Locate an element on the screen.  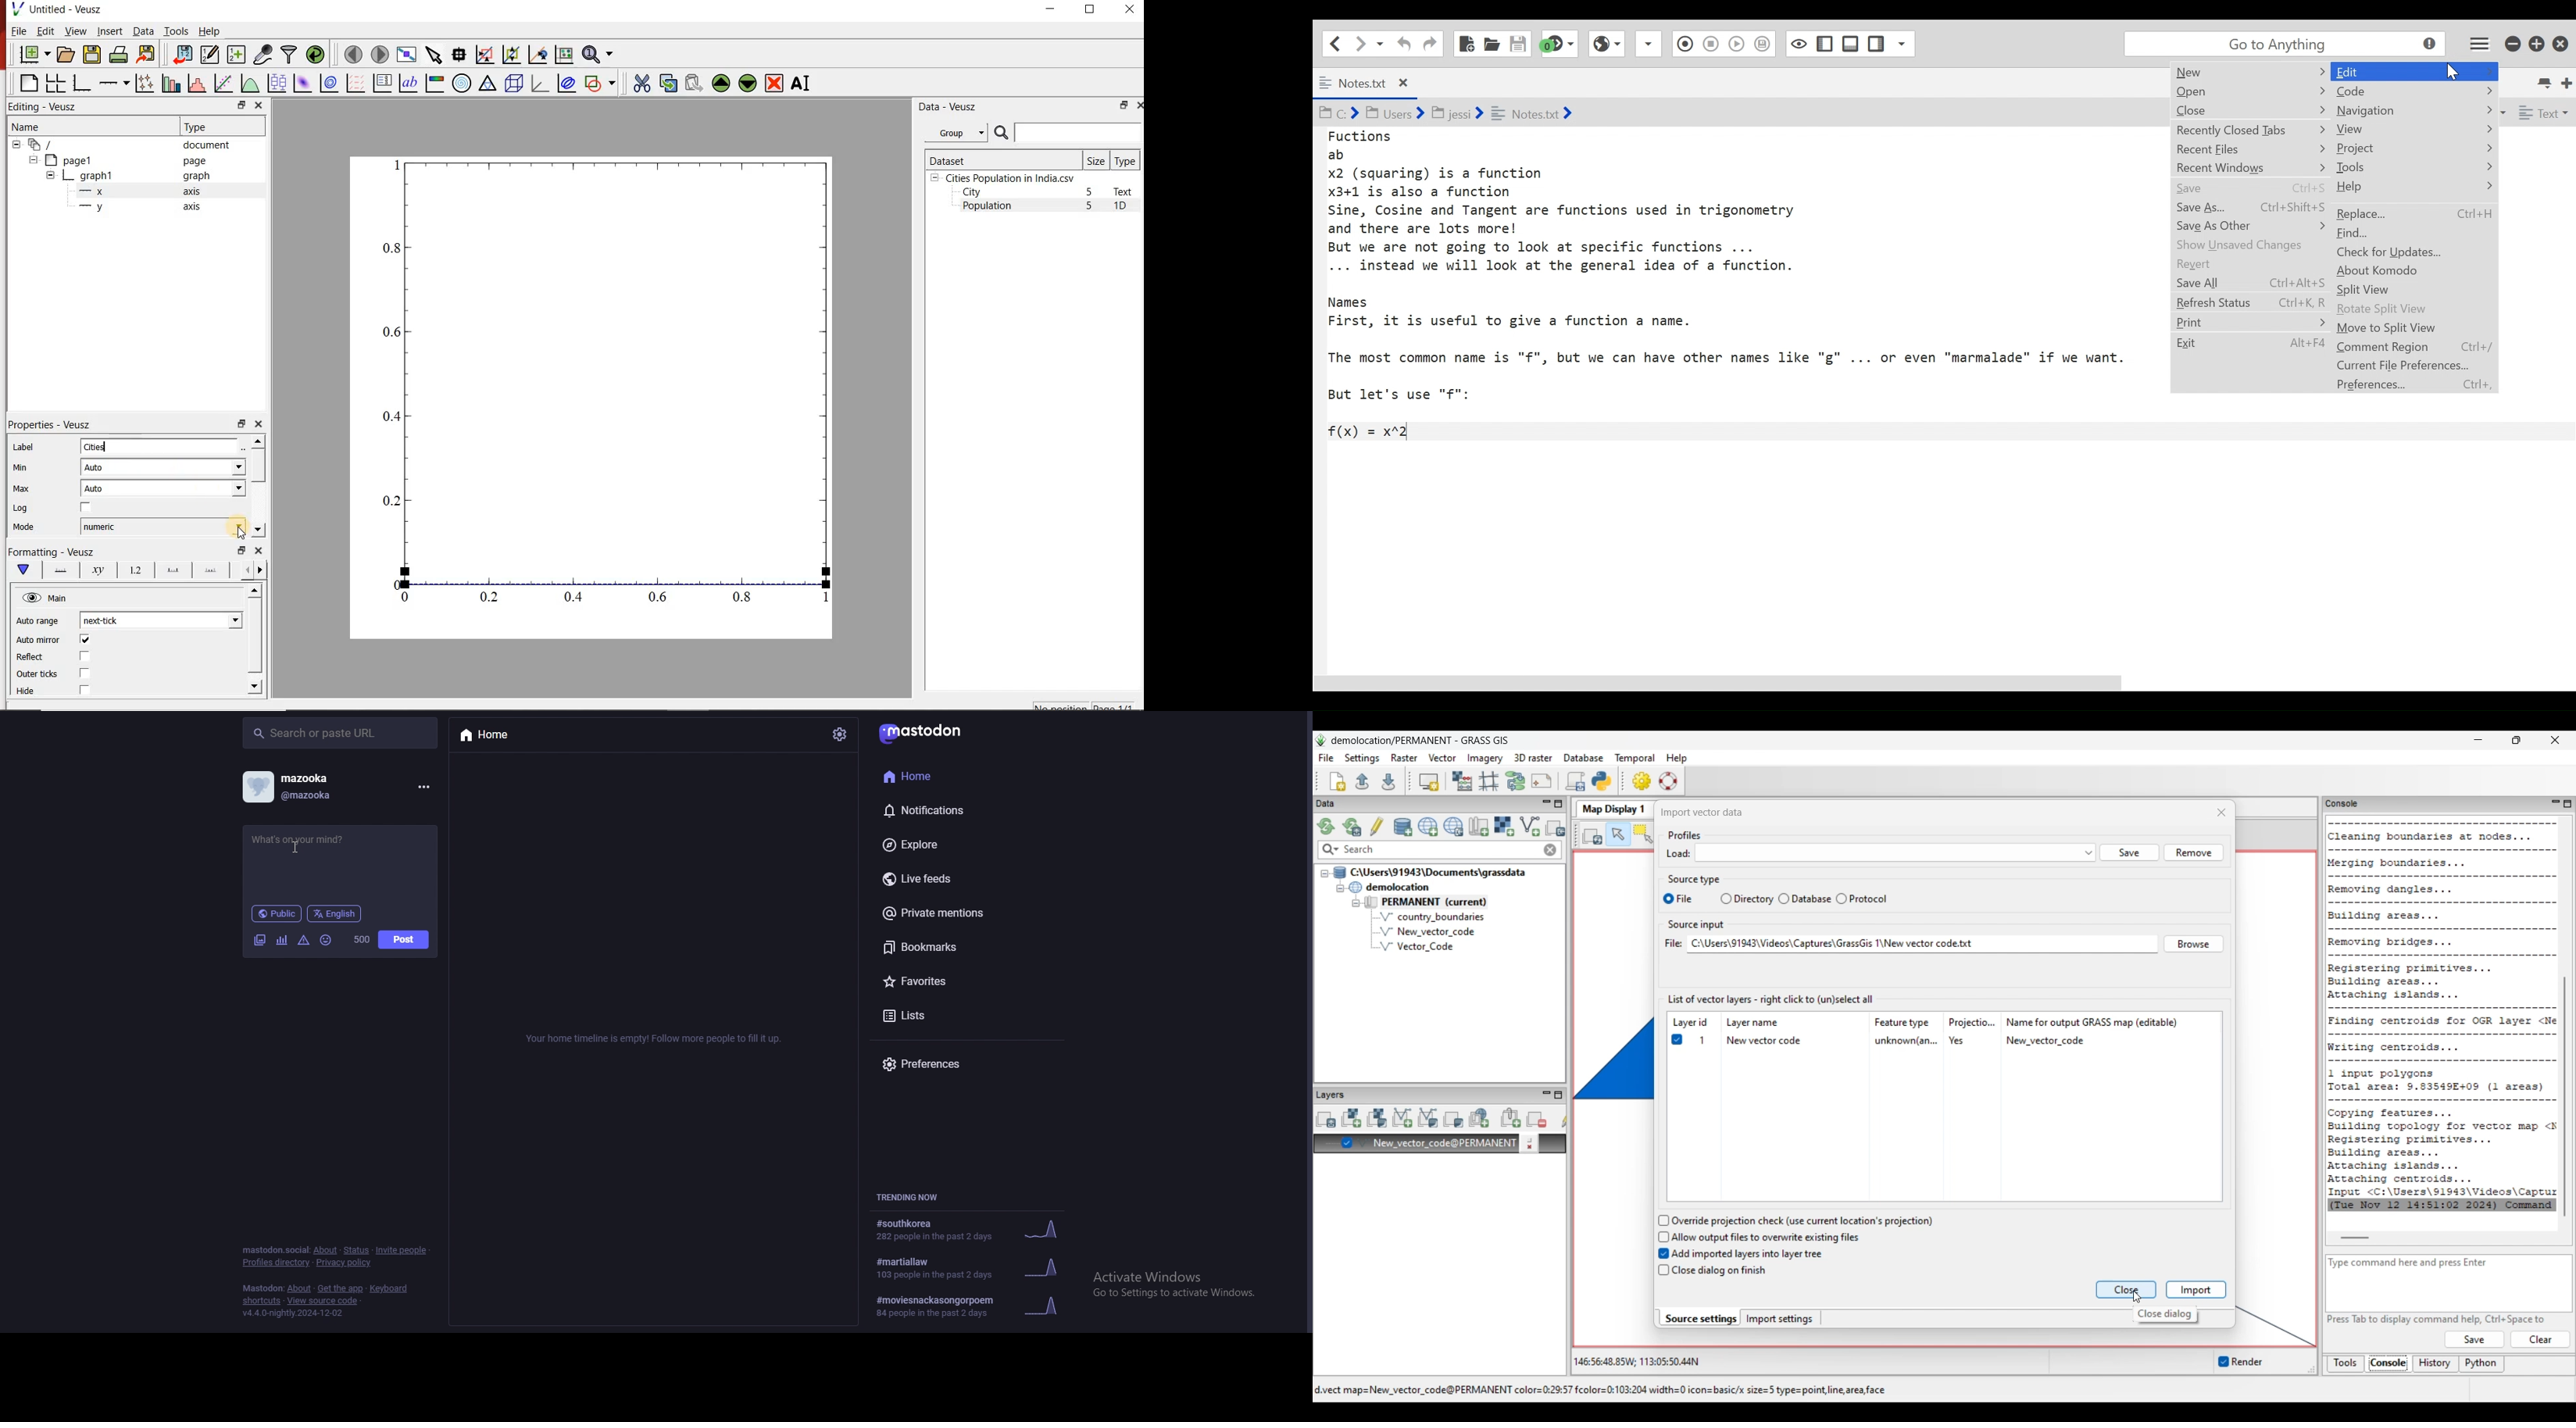
trending is located at coordinates (969, 1267).